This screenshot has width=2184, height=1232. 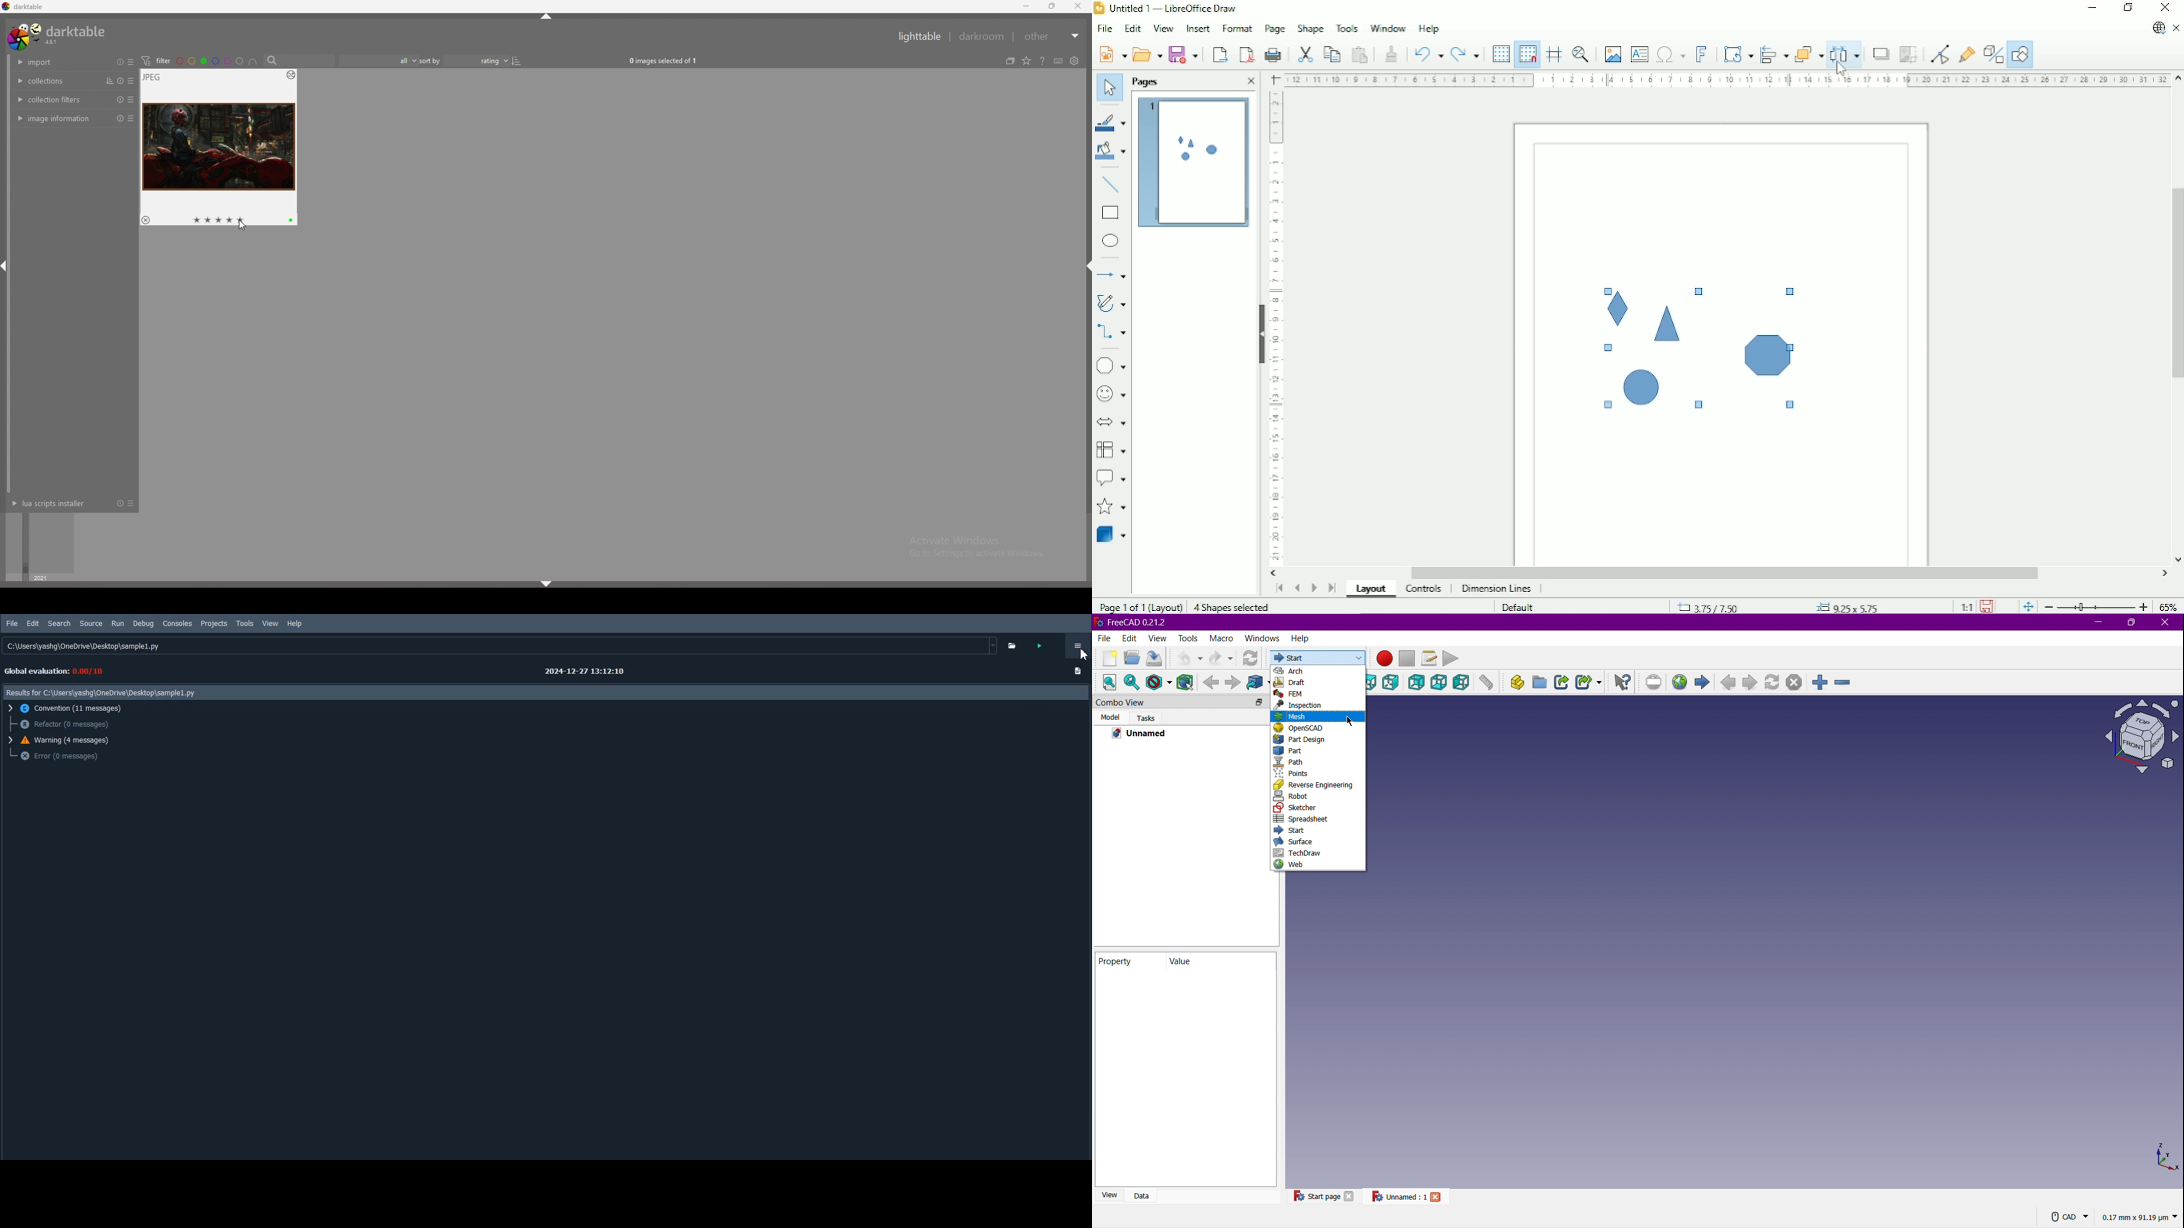 What do you see at coordinates (218, 147) in the screenshot?
I see `image` at bounding box center [218, 147].